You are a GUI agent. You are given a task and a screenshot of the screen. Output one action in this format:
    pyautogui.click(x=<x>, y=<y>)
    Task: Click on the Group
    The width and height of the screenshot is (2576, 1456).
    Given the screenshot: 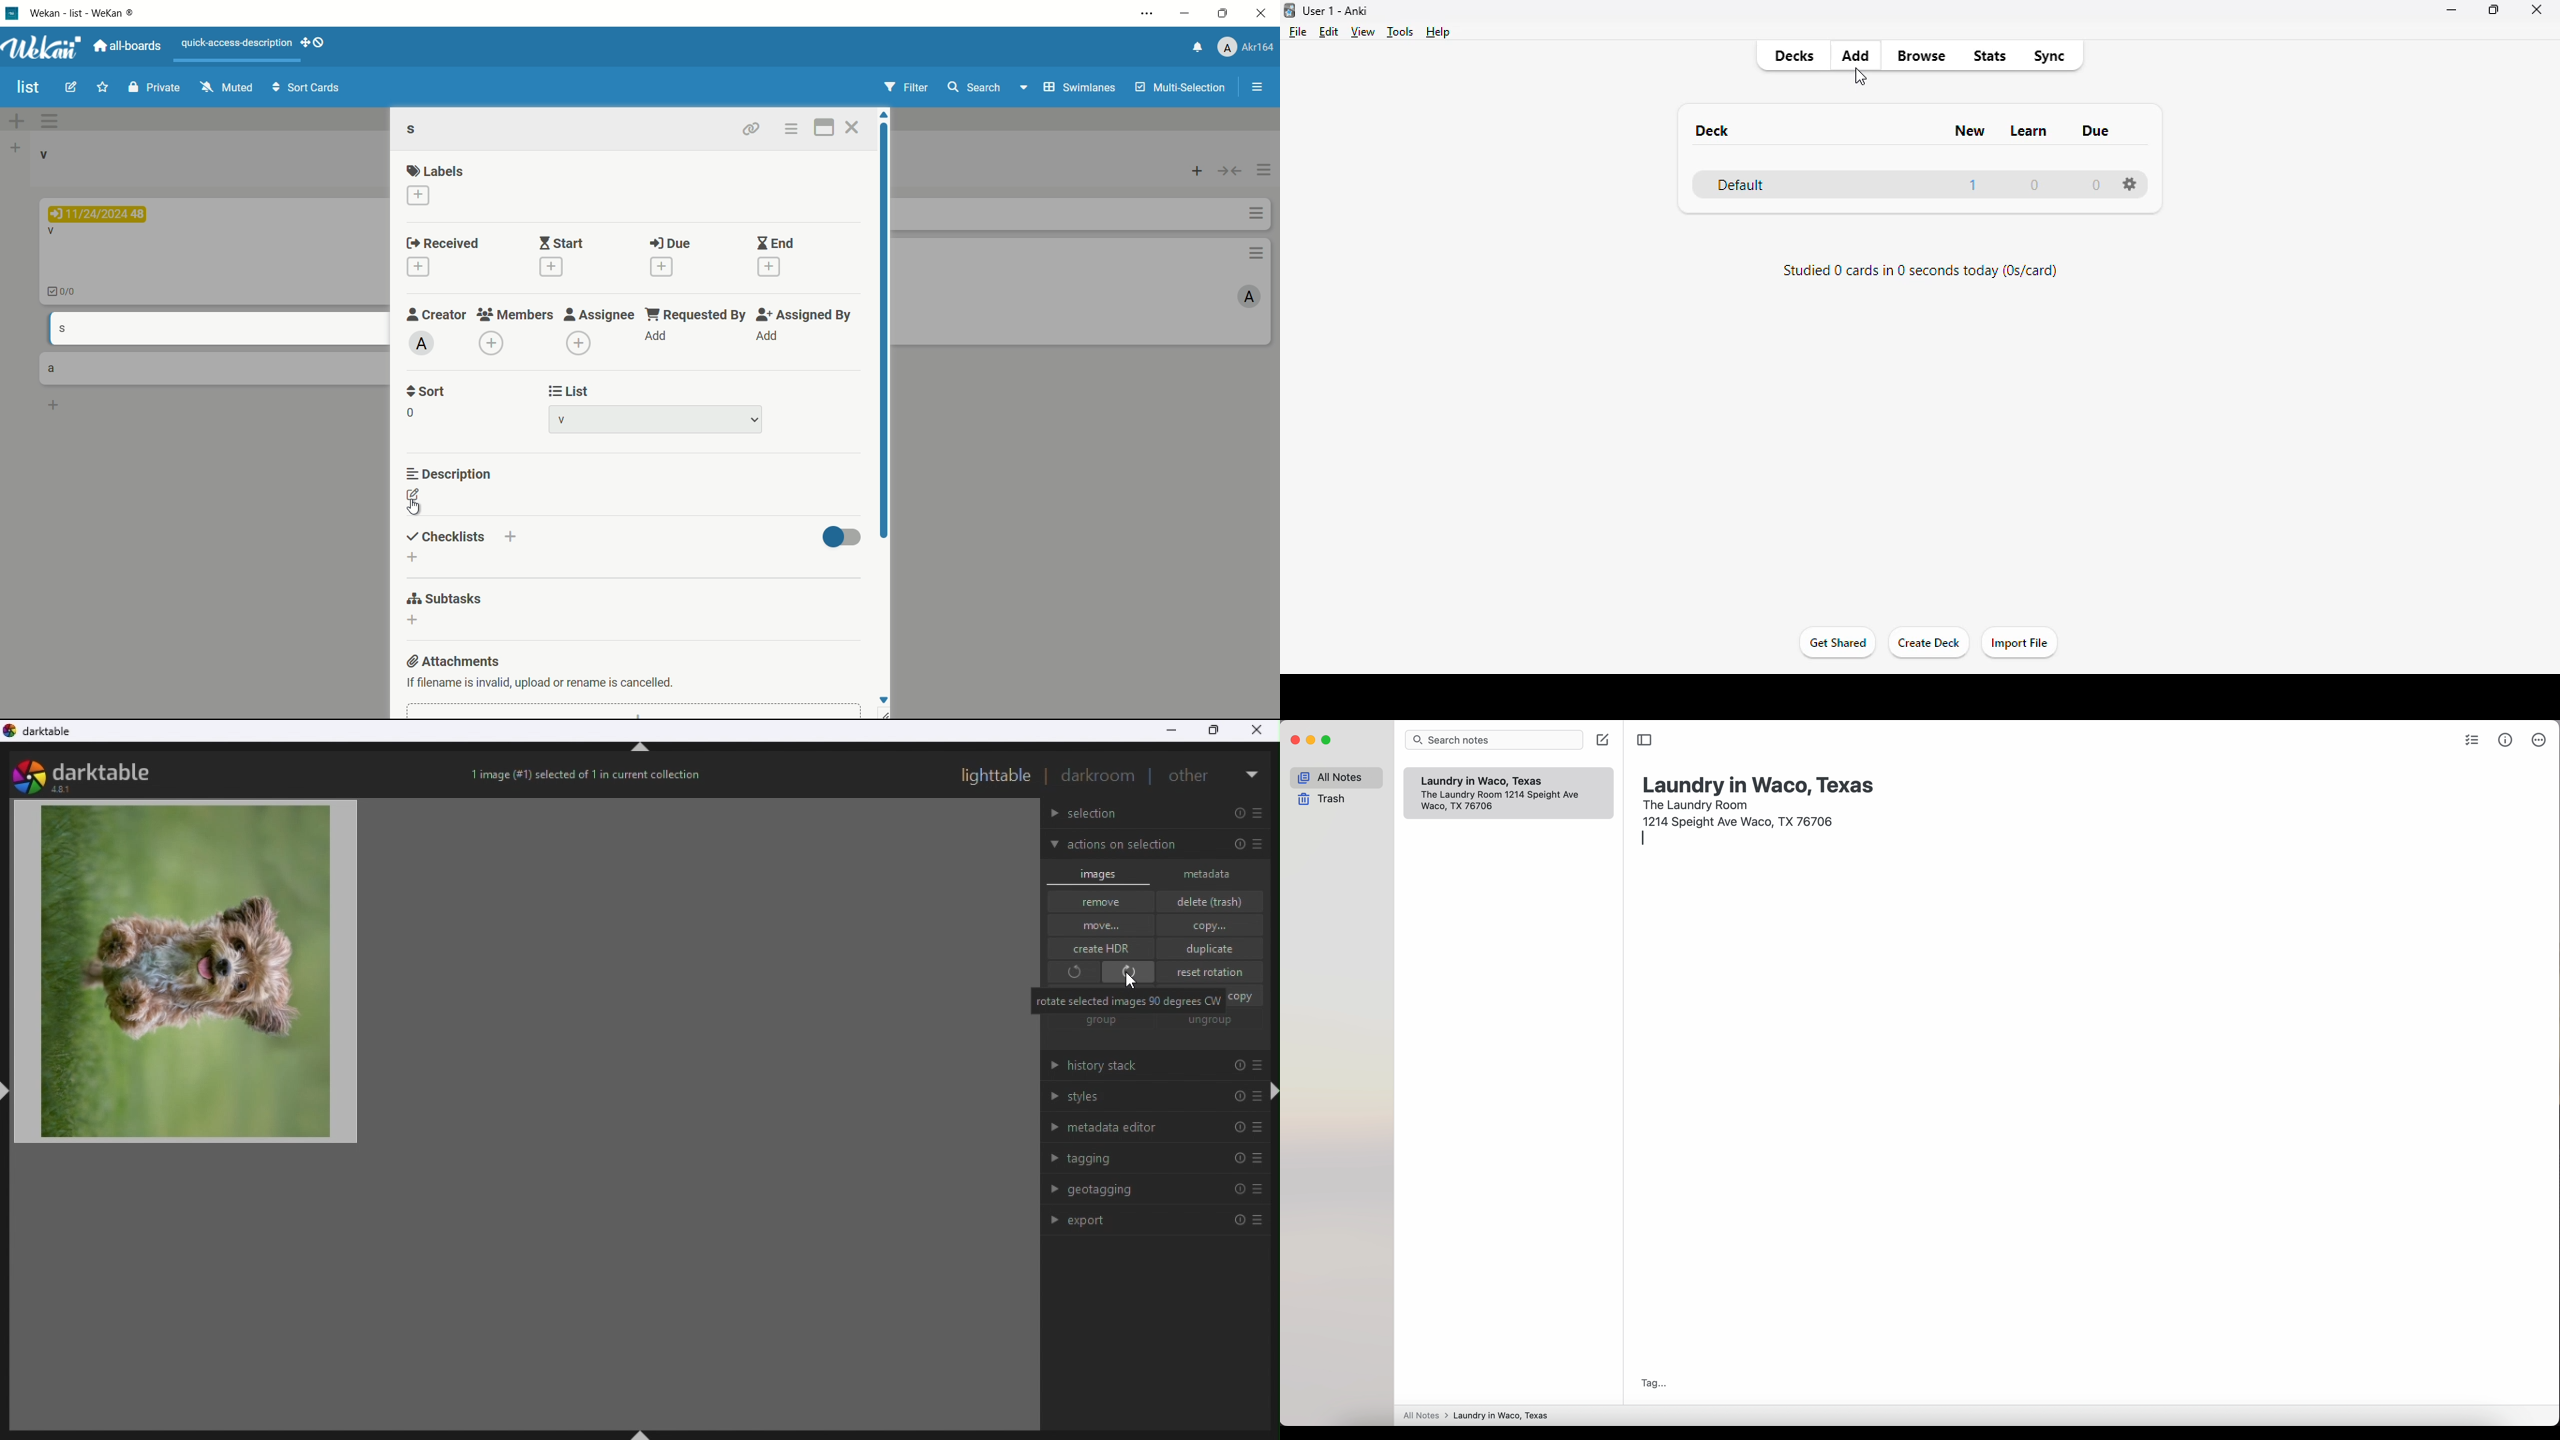 What is the action you would take?
    pyautogui.click(x=1102, y=1022)
    